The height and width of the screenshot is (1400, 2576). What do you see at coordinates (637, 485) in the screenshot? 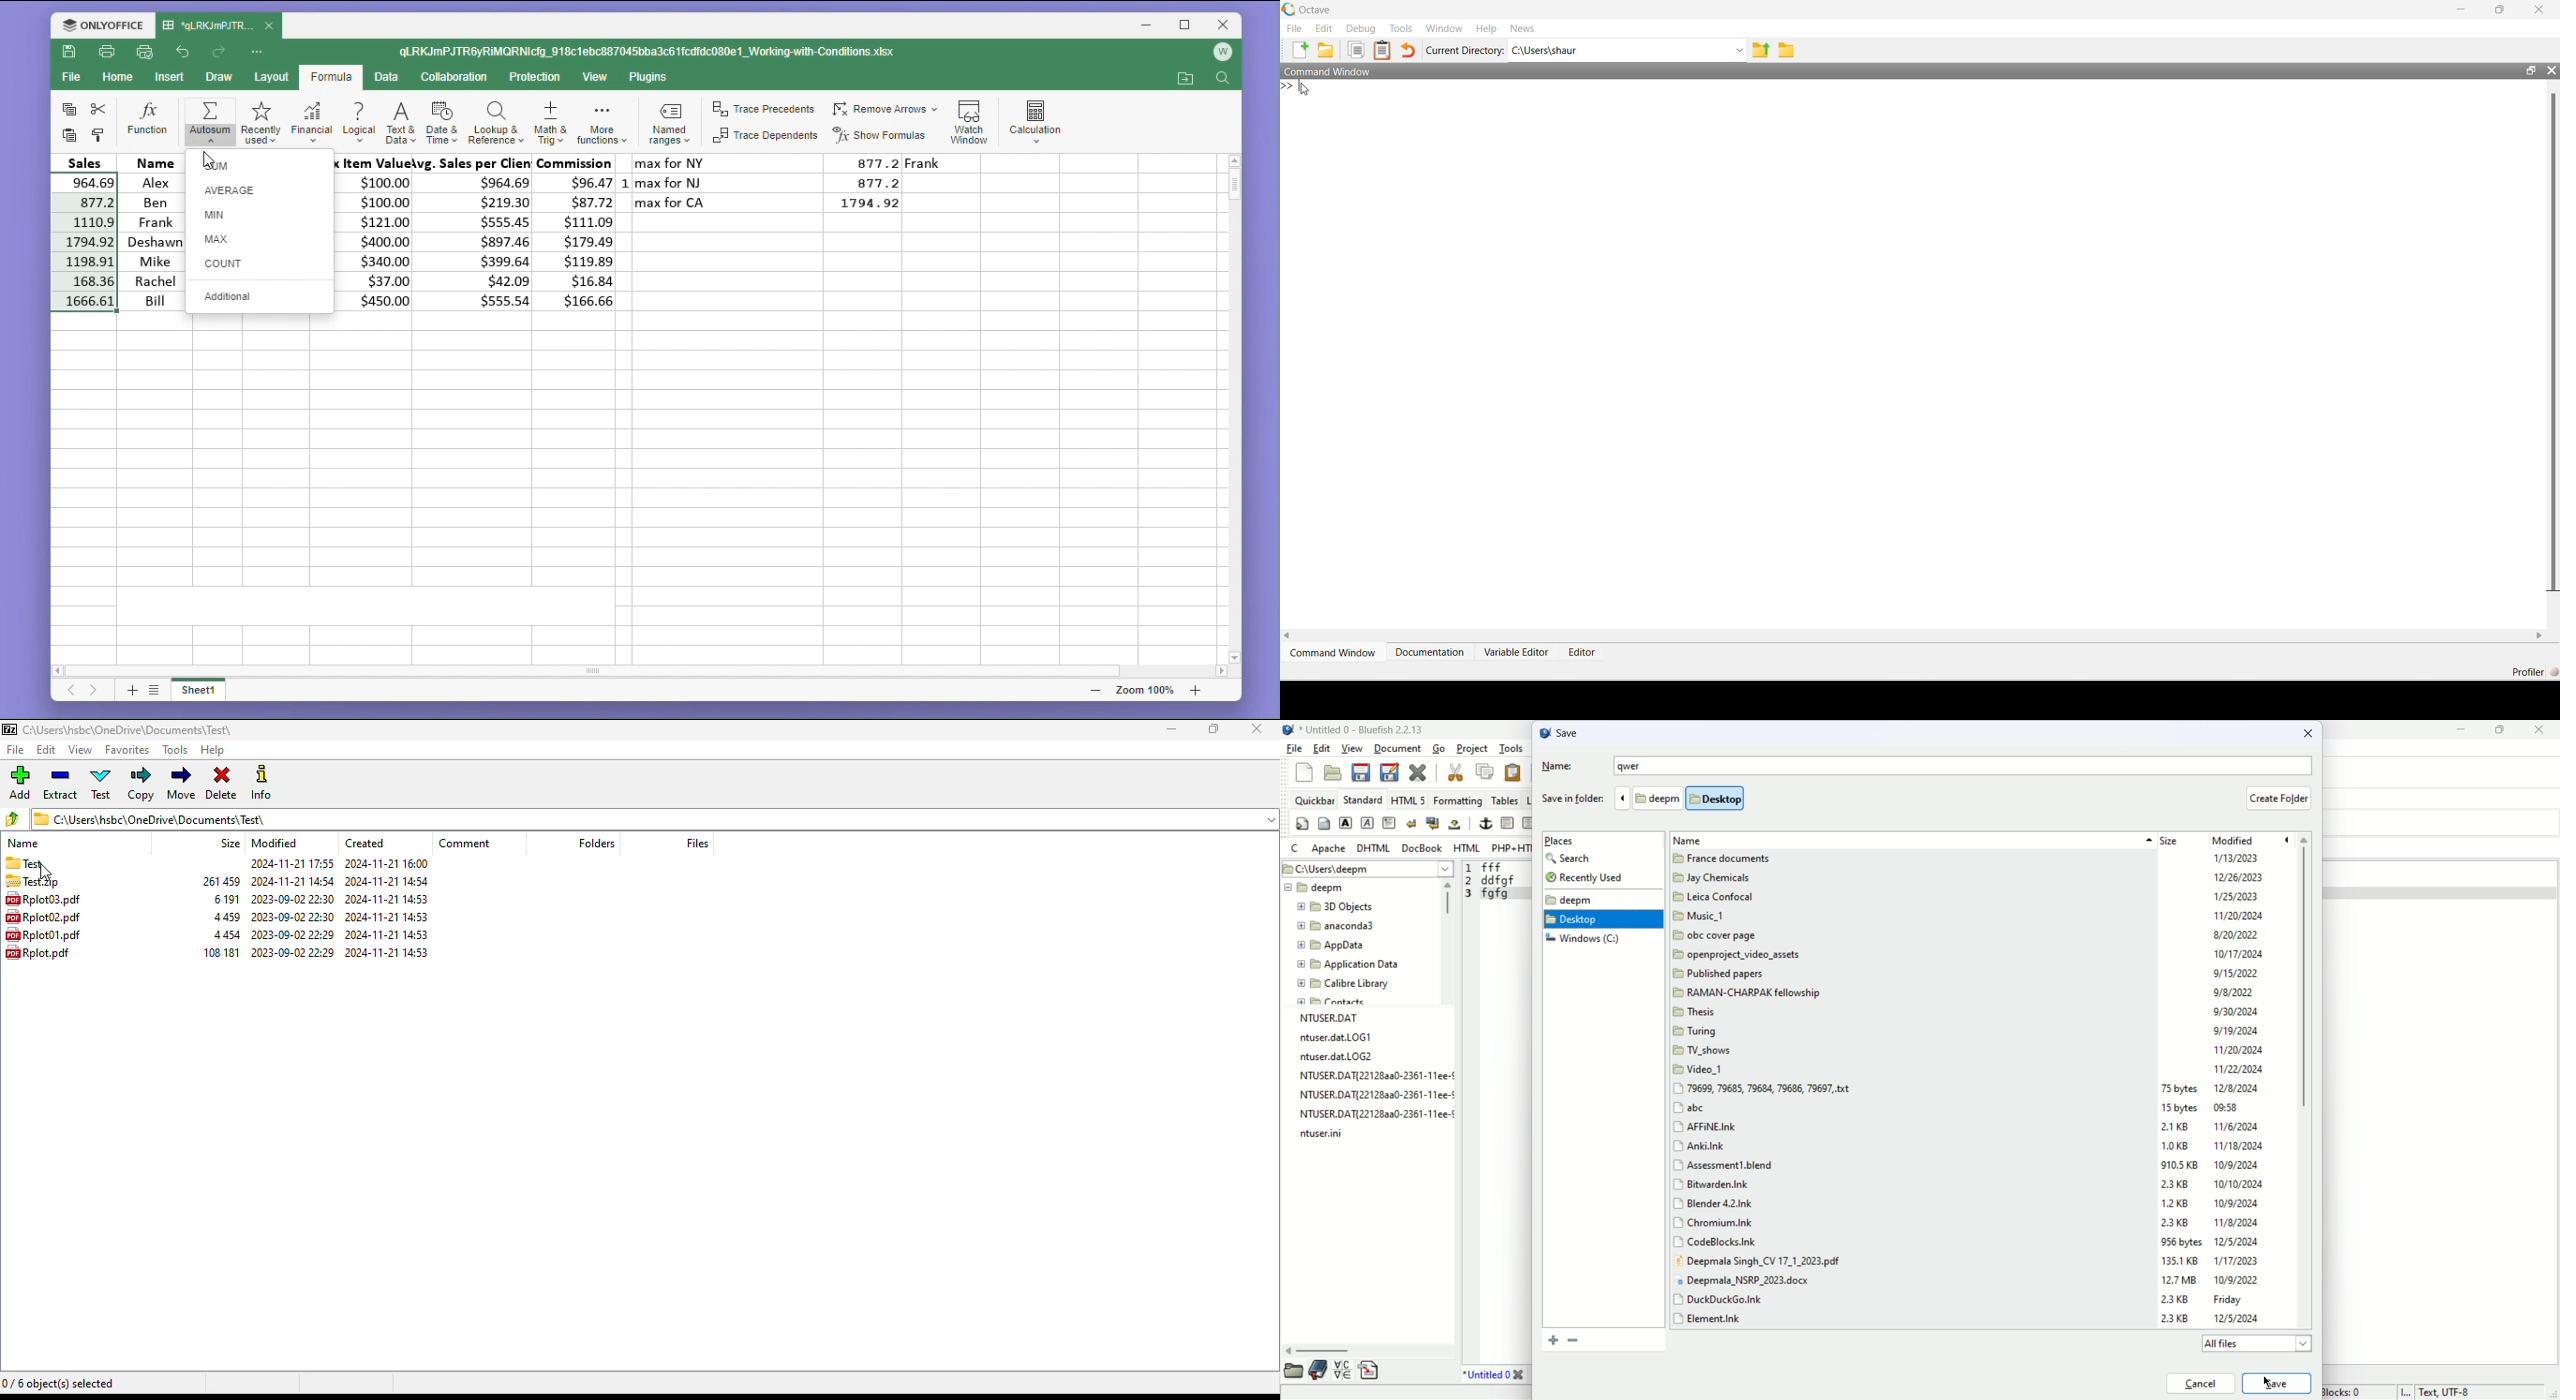
I see `empty cells` at bounding box center [637, 485].